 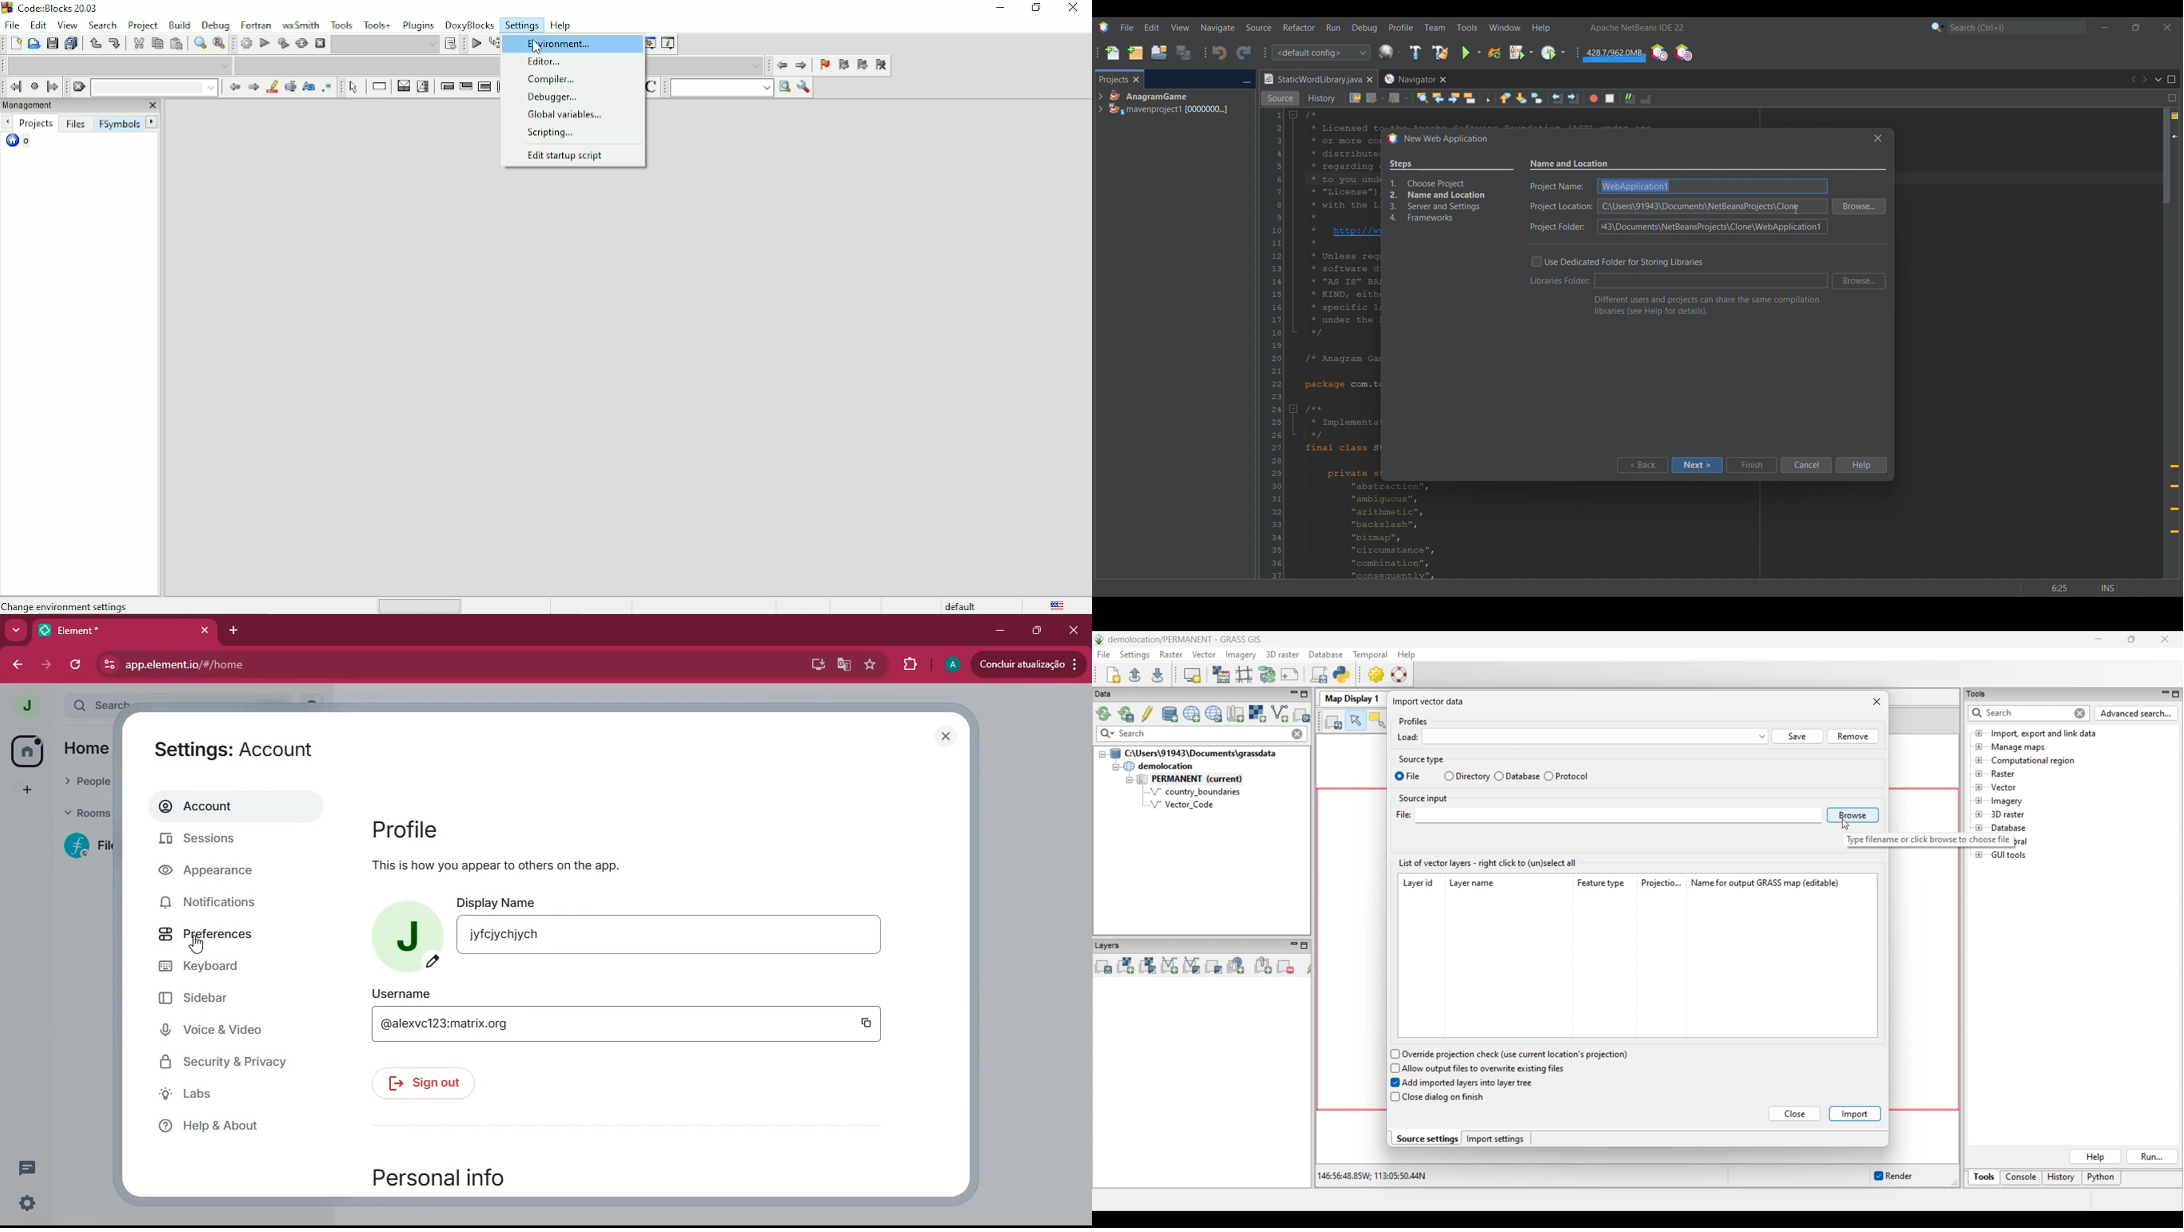 What do you see at coordinates (785, 87) in the screenshot?
I see `search` at bounding box center [785, 87].